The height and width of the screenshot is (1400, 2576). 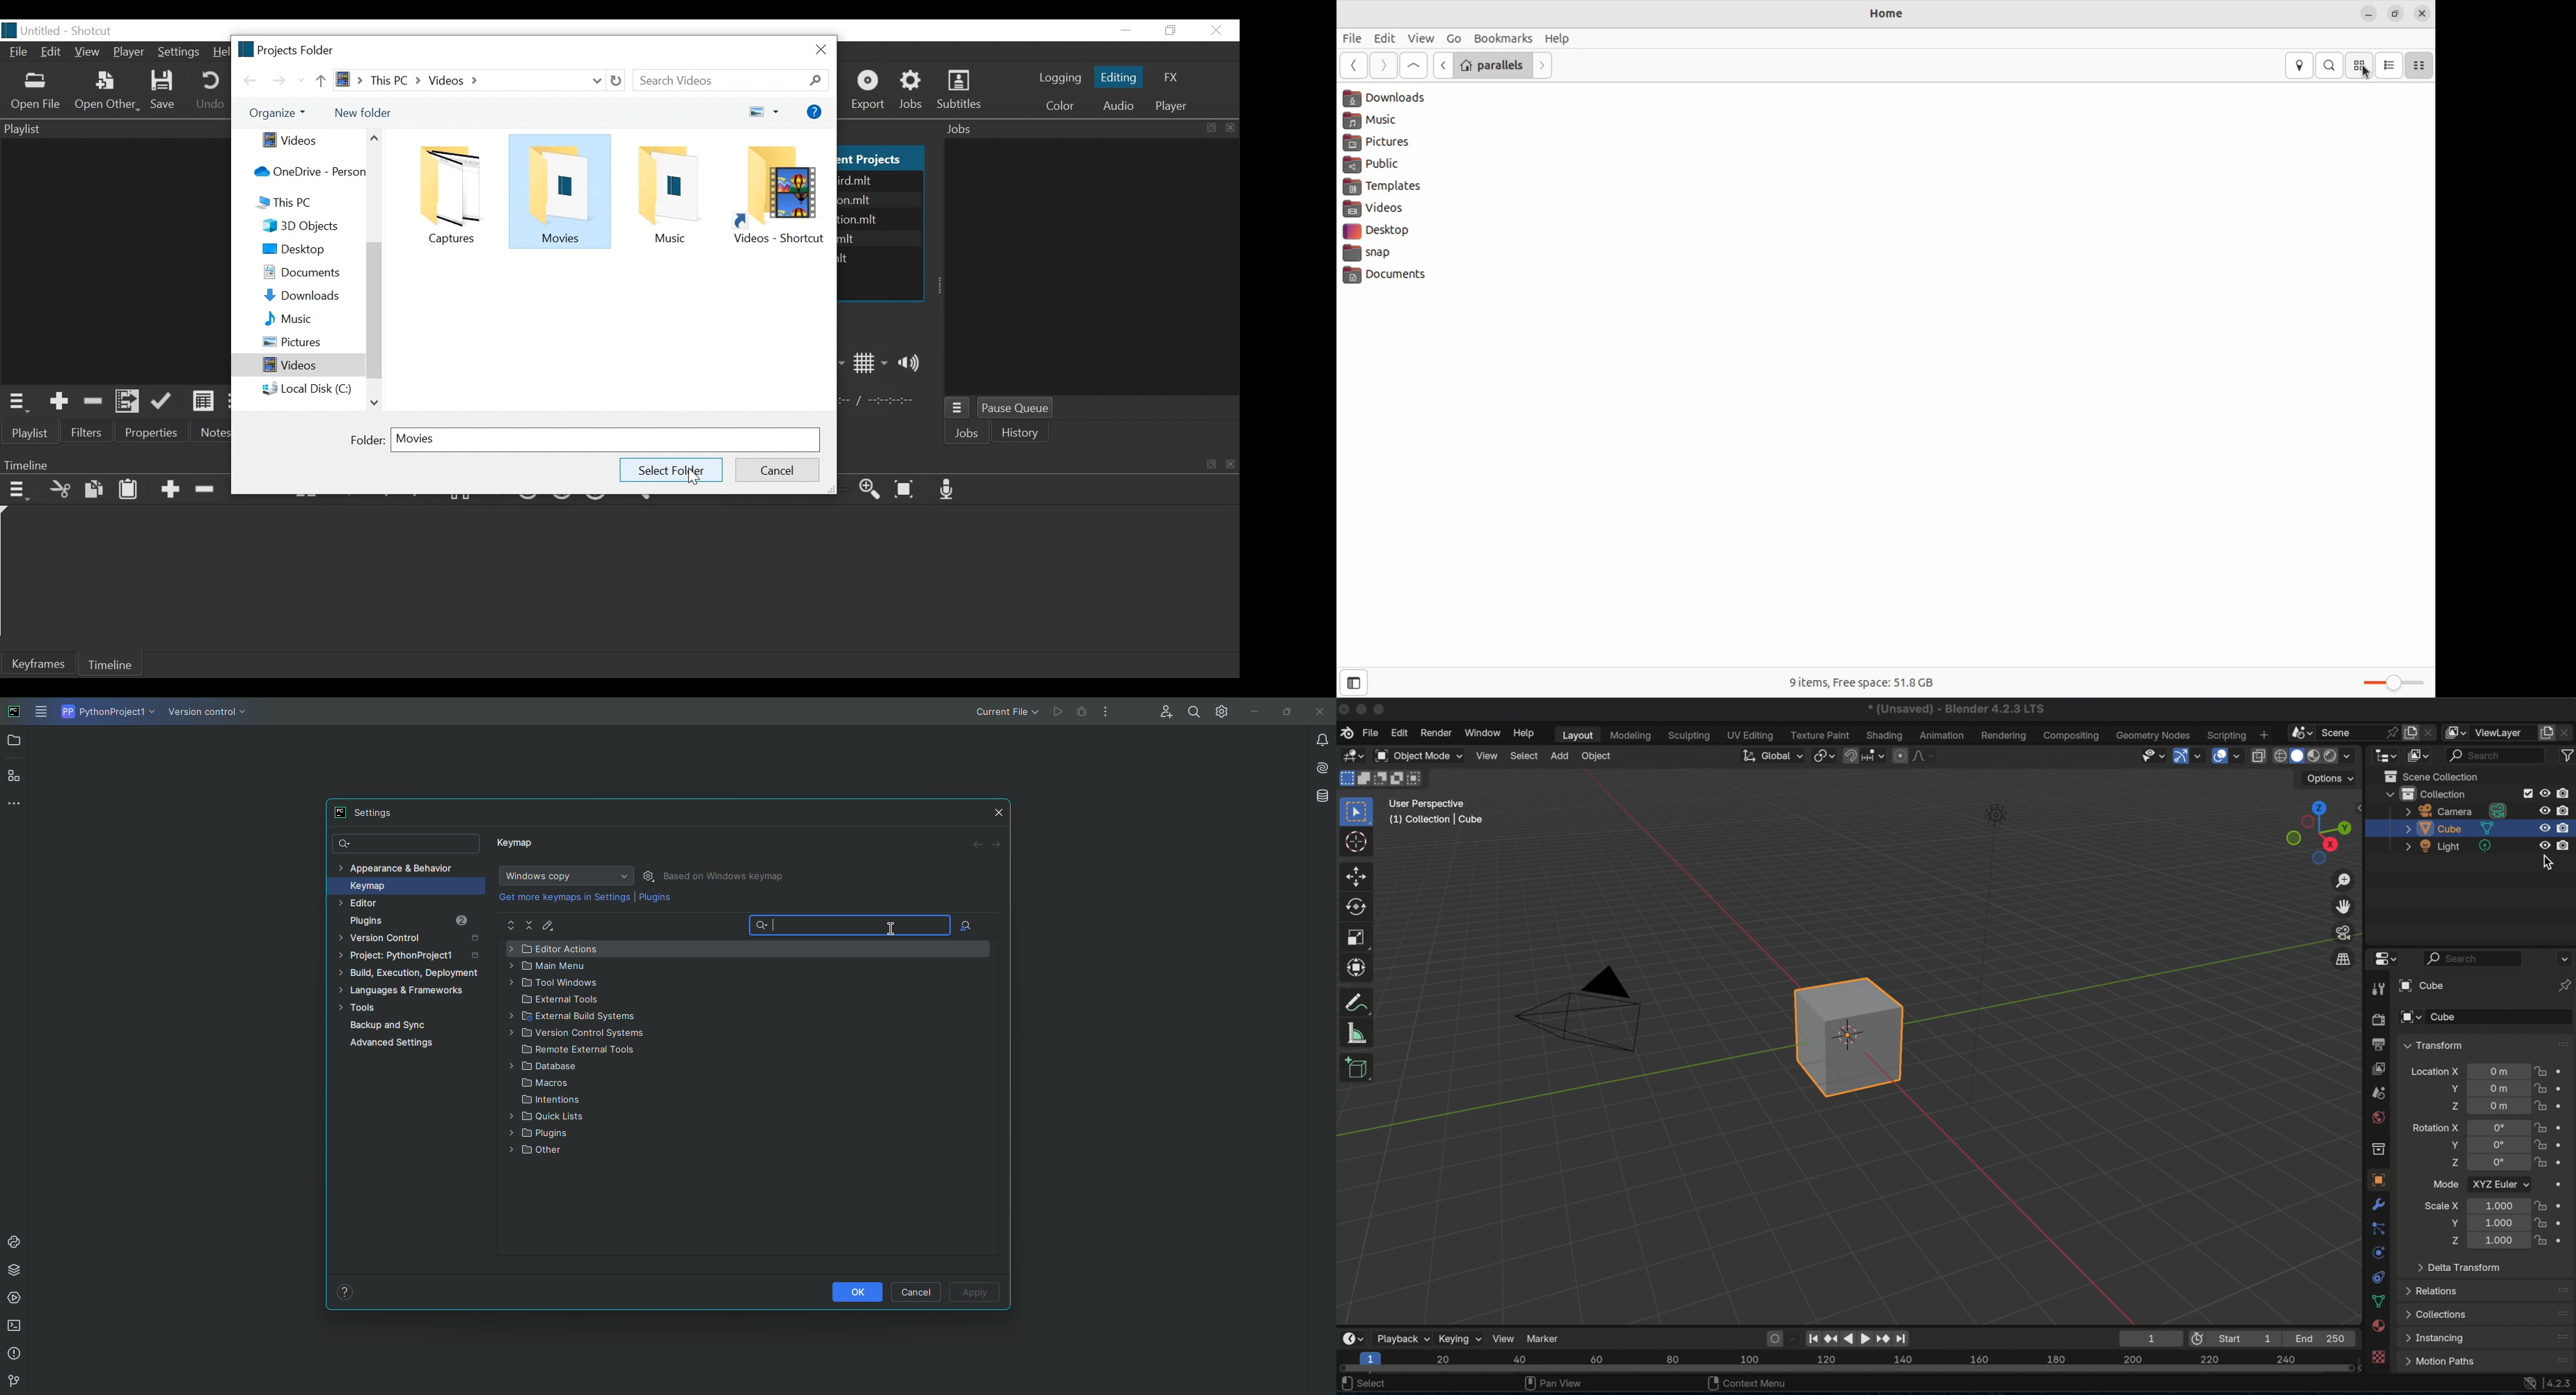 What do you see at coordinates (2376, 989) in the screenshot?
I see `tool` at bounding box center [2376, 989].